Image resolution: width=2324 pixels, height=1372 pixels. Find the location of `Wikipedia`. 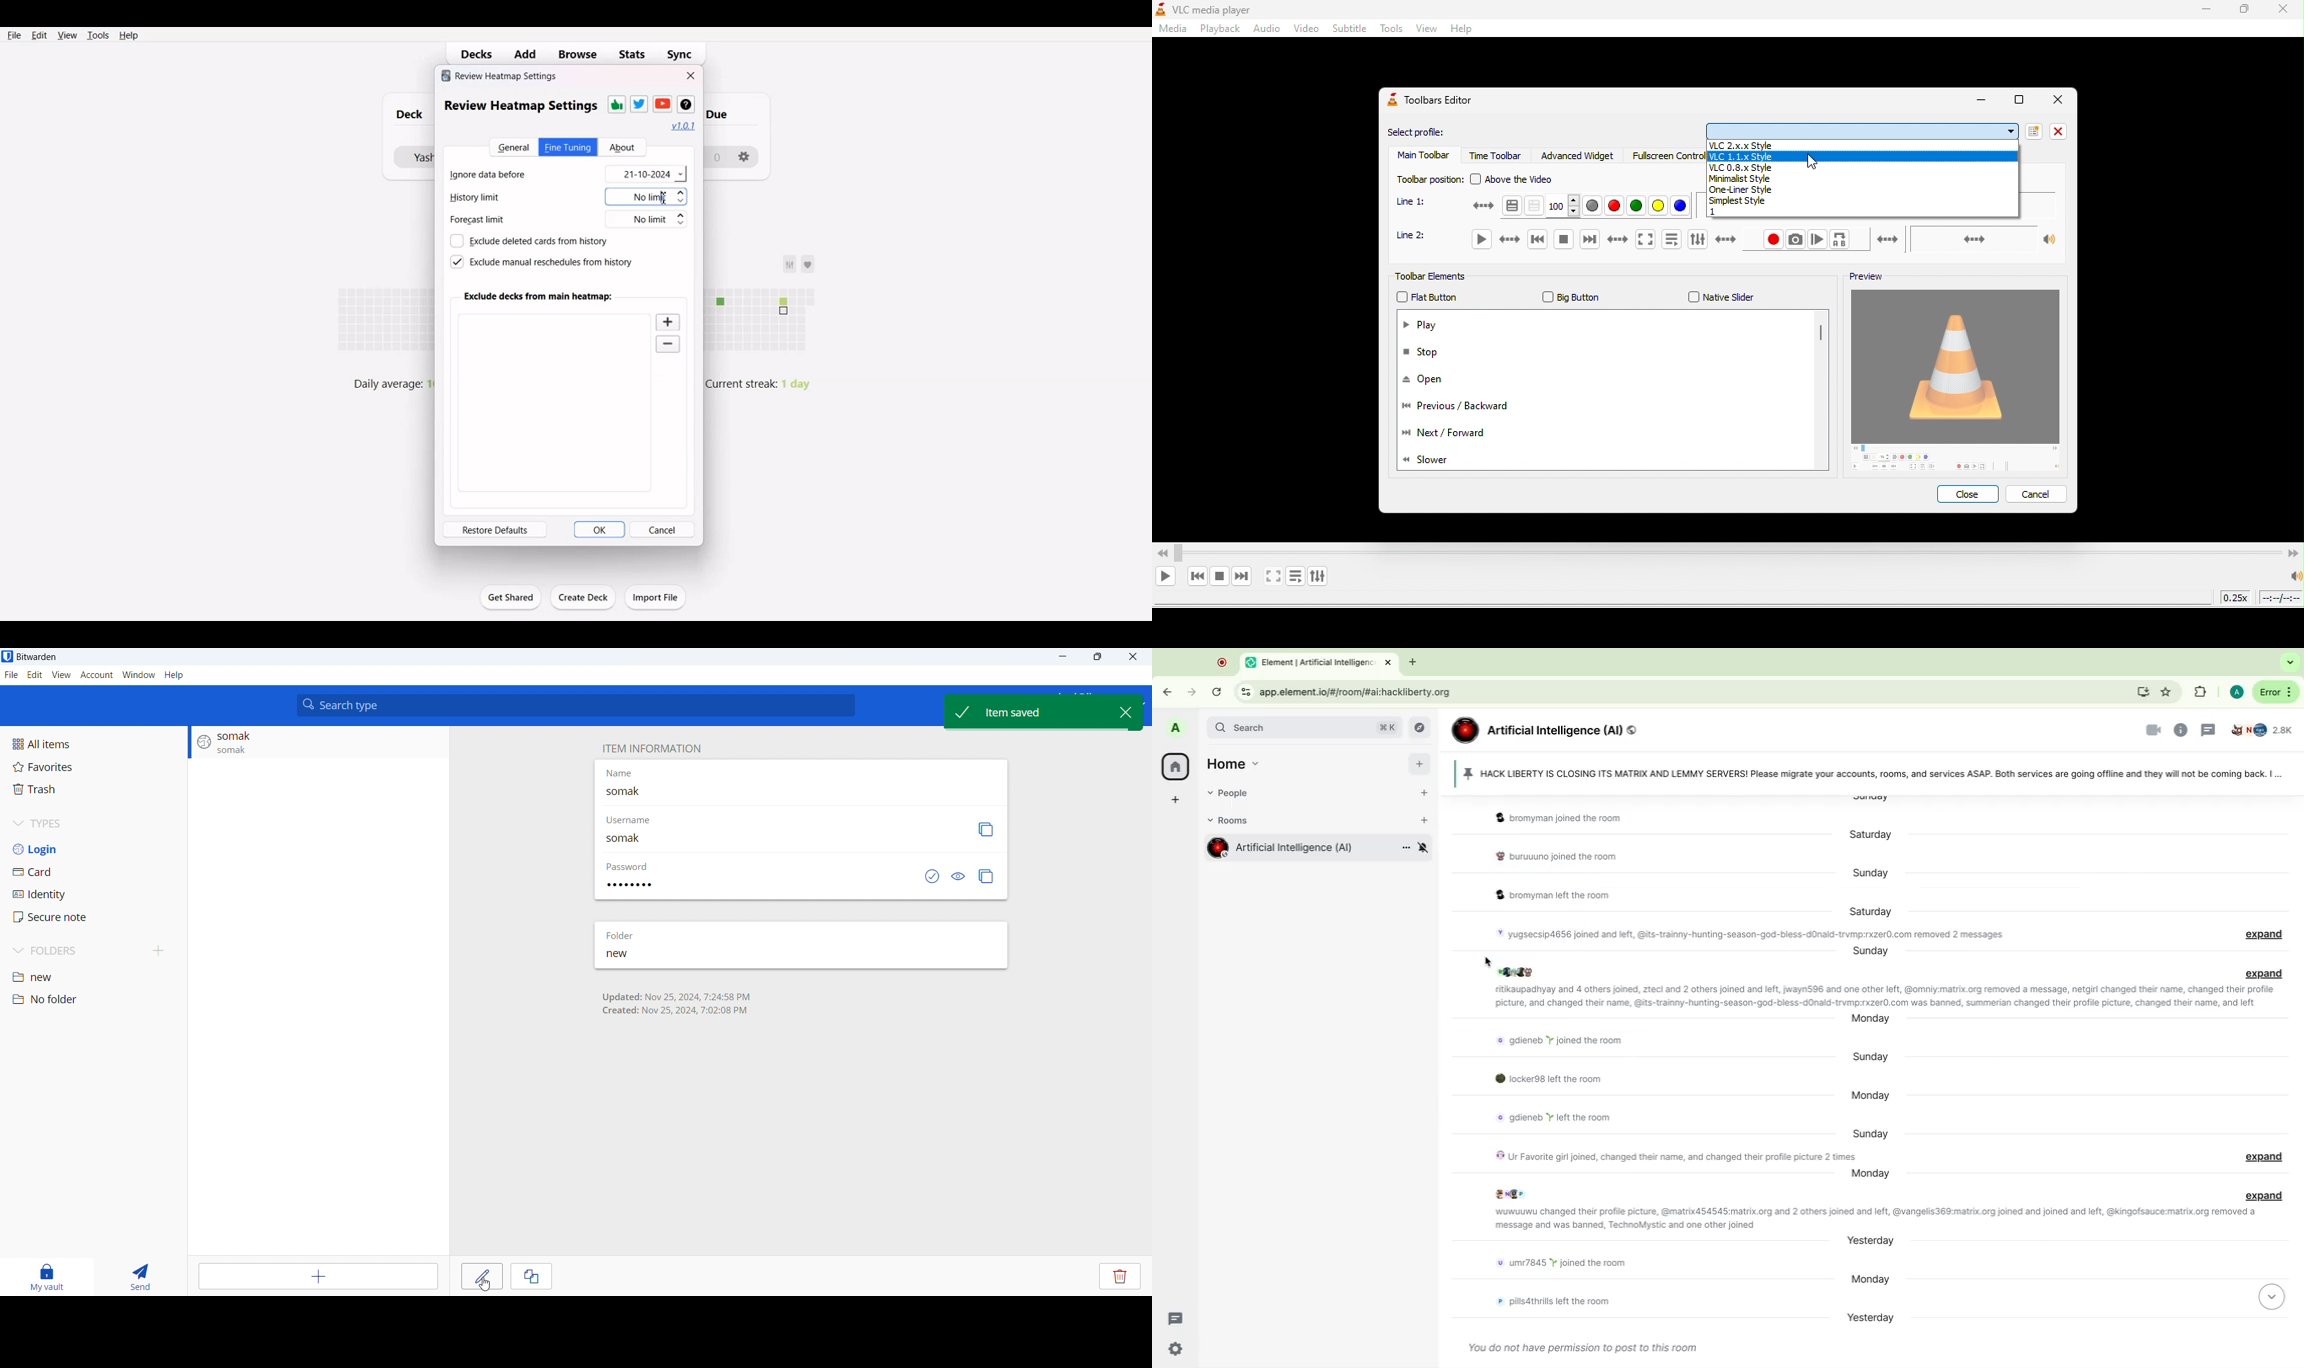

Wikipedia is located at coordinates (685, 104).